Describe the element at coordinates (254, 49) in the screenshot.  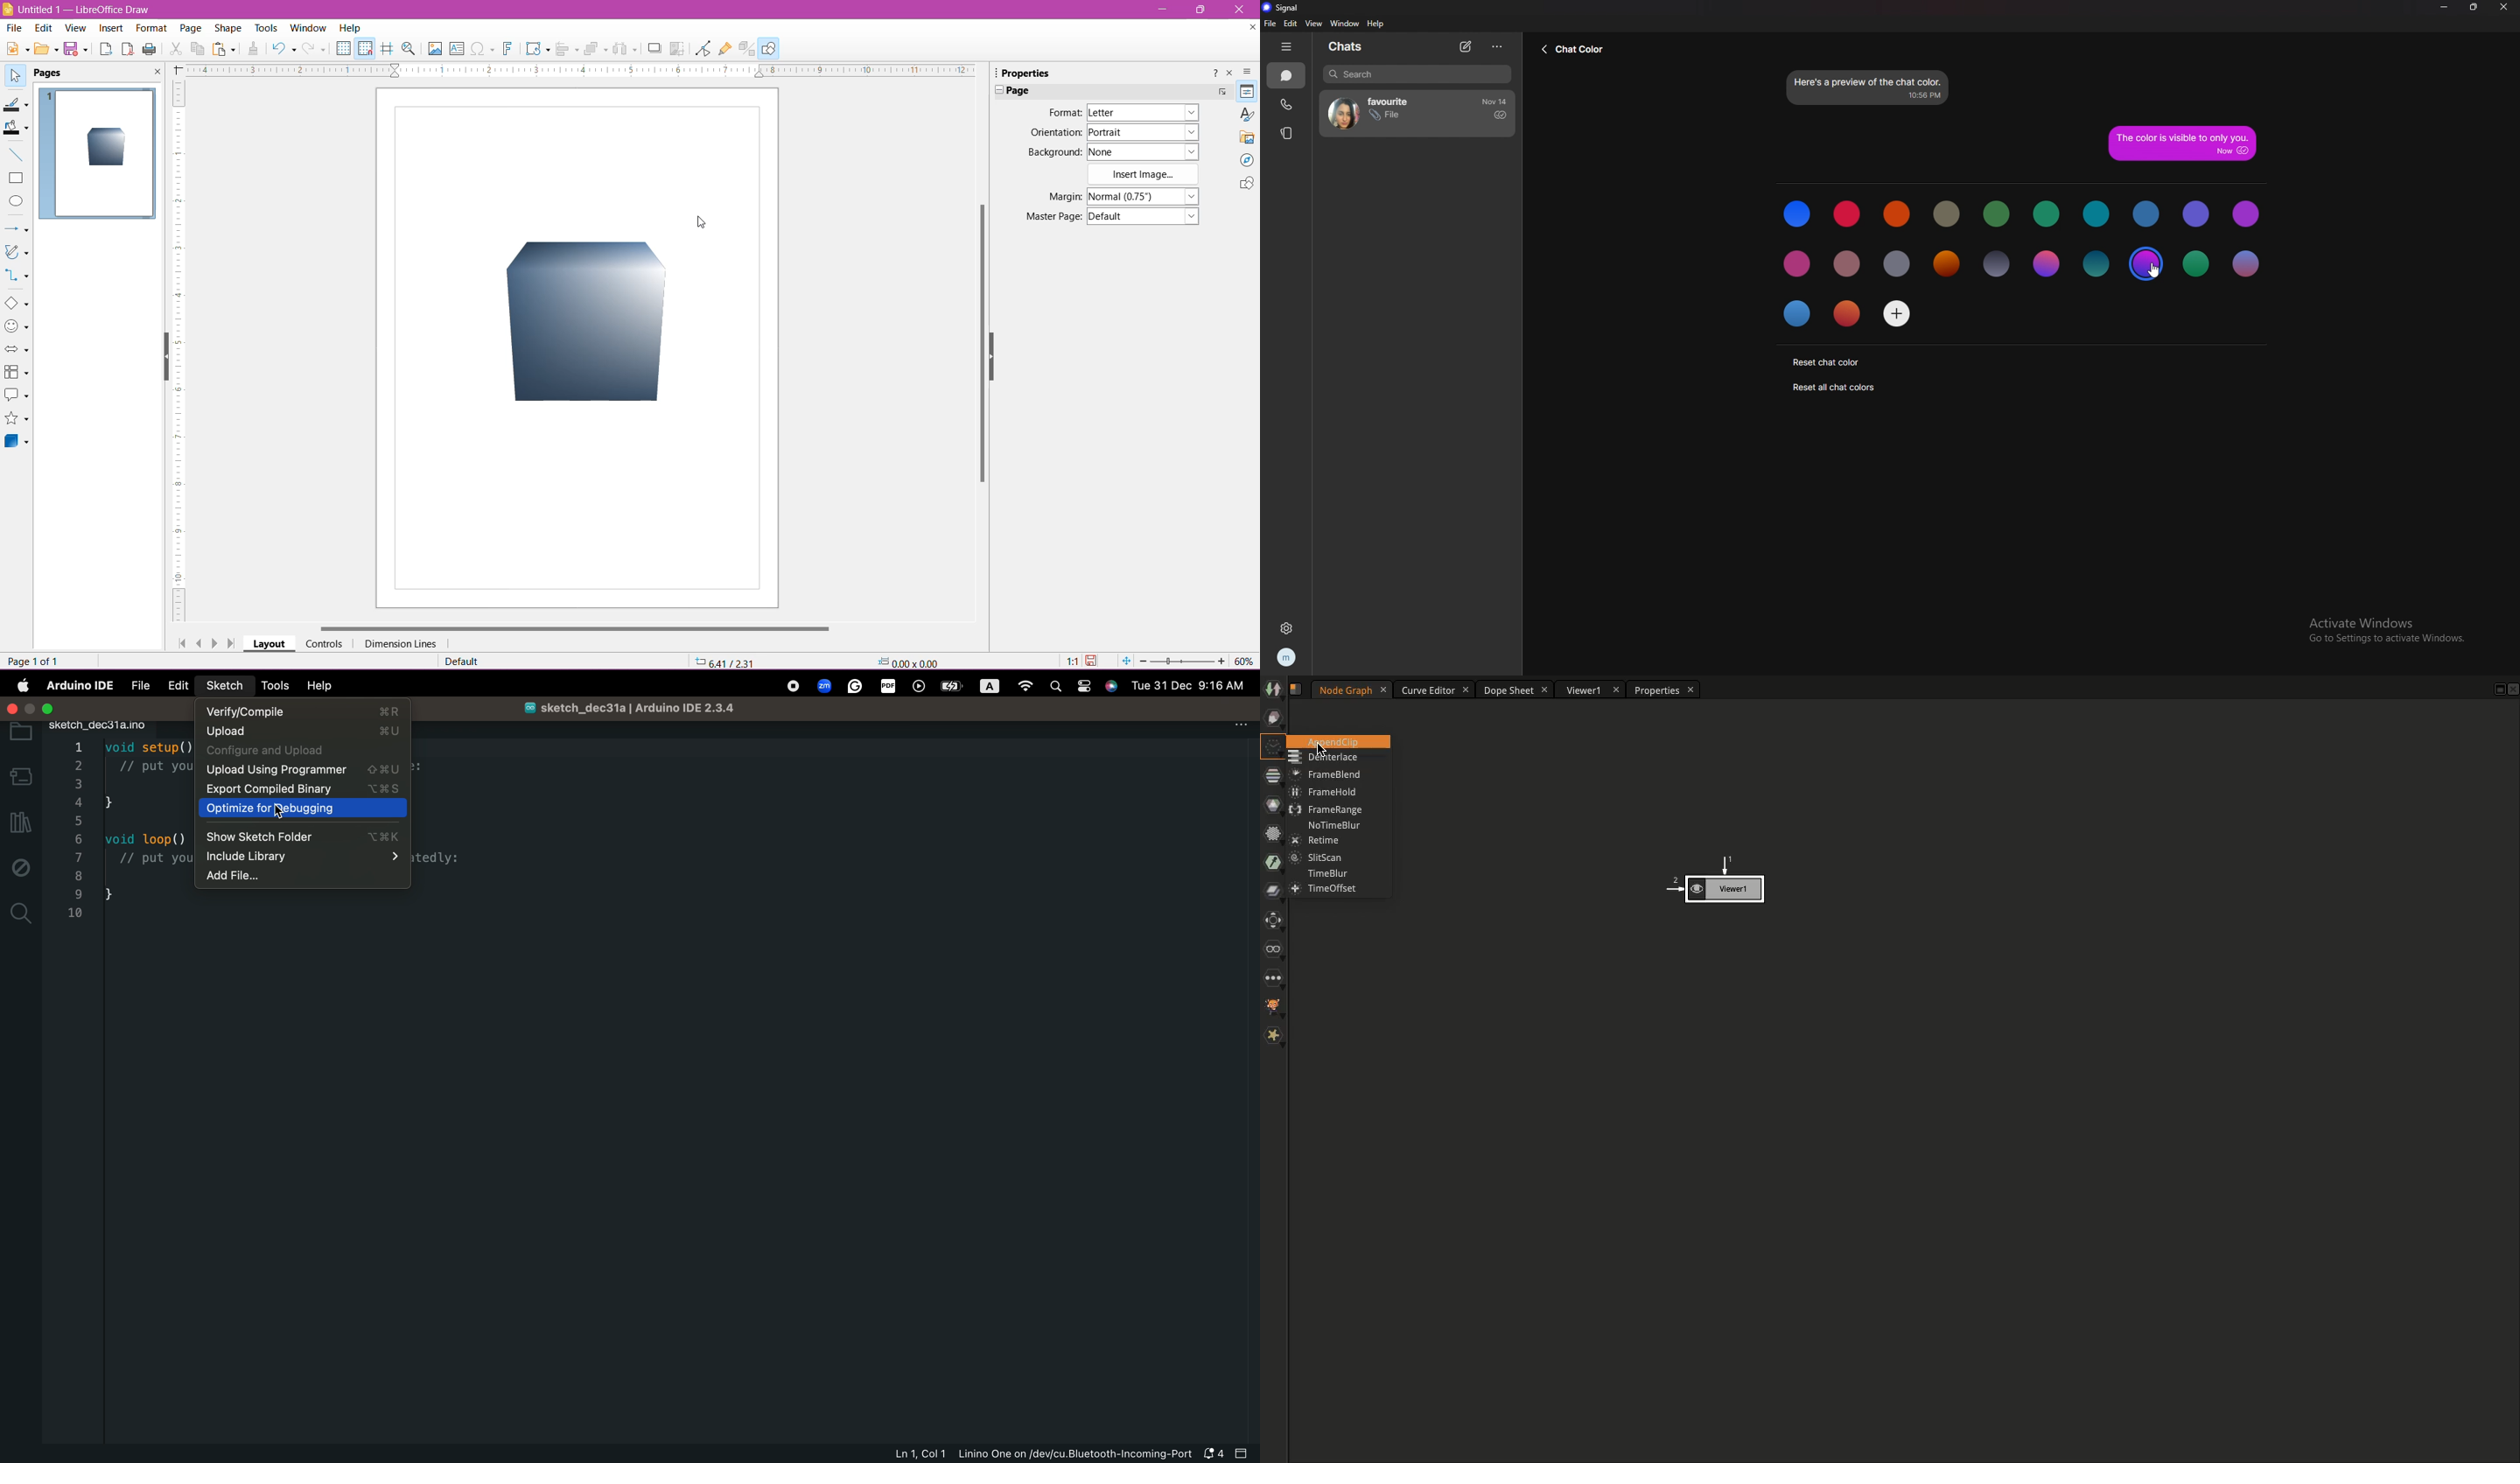
I see `Clone Formatting` at that location.